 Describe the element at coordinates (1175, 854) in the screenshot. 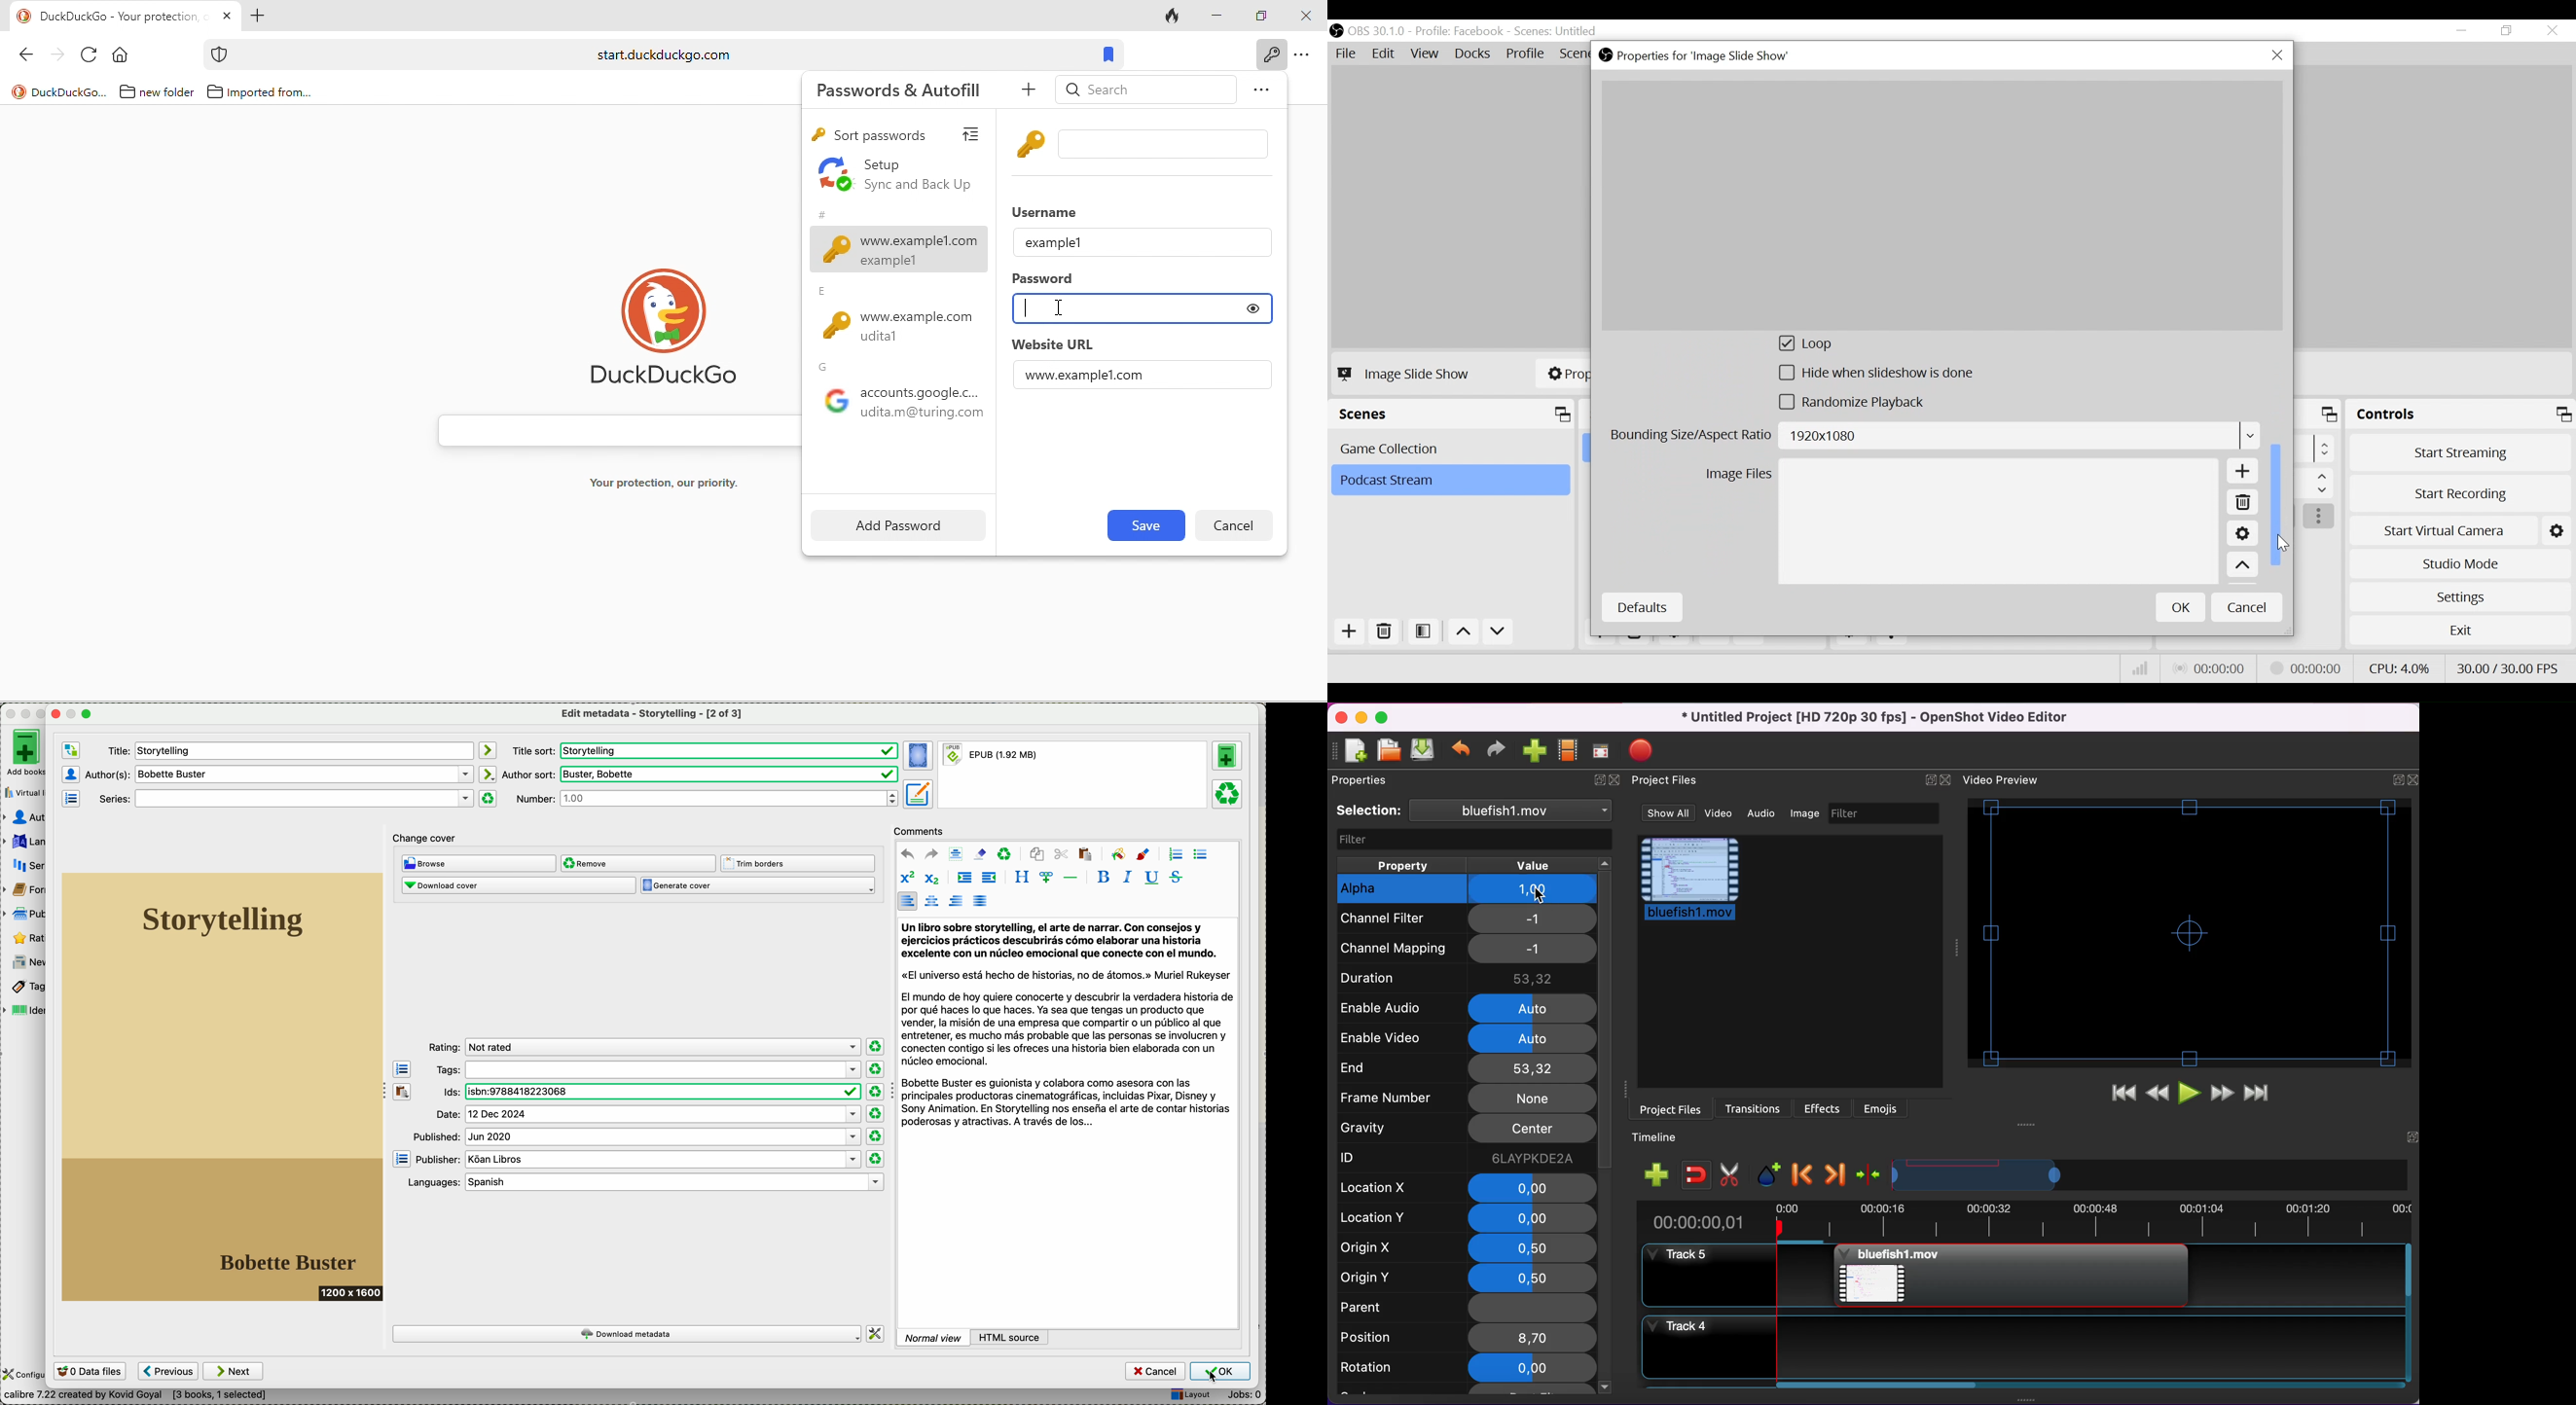

I see `ordered list` at that location.